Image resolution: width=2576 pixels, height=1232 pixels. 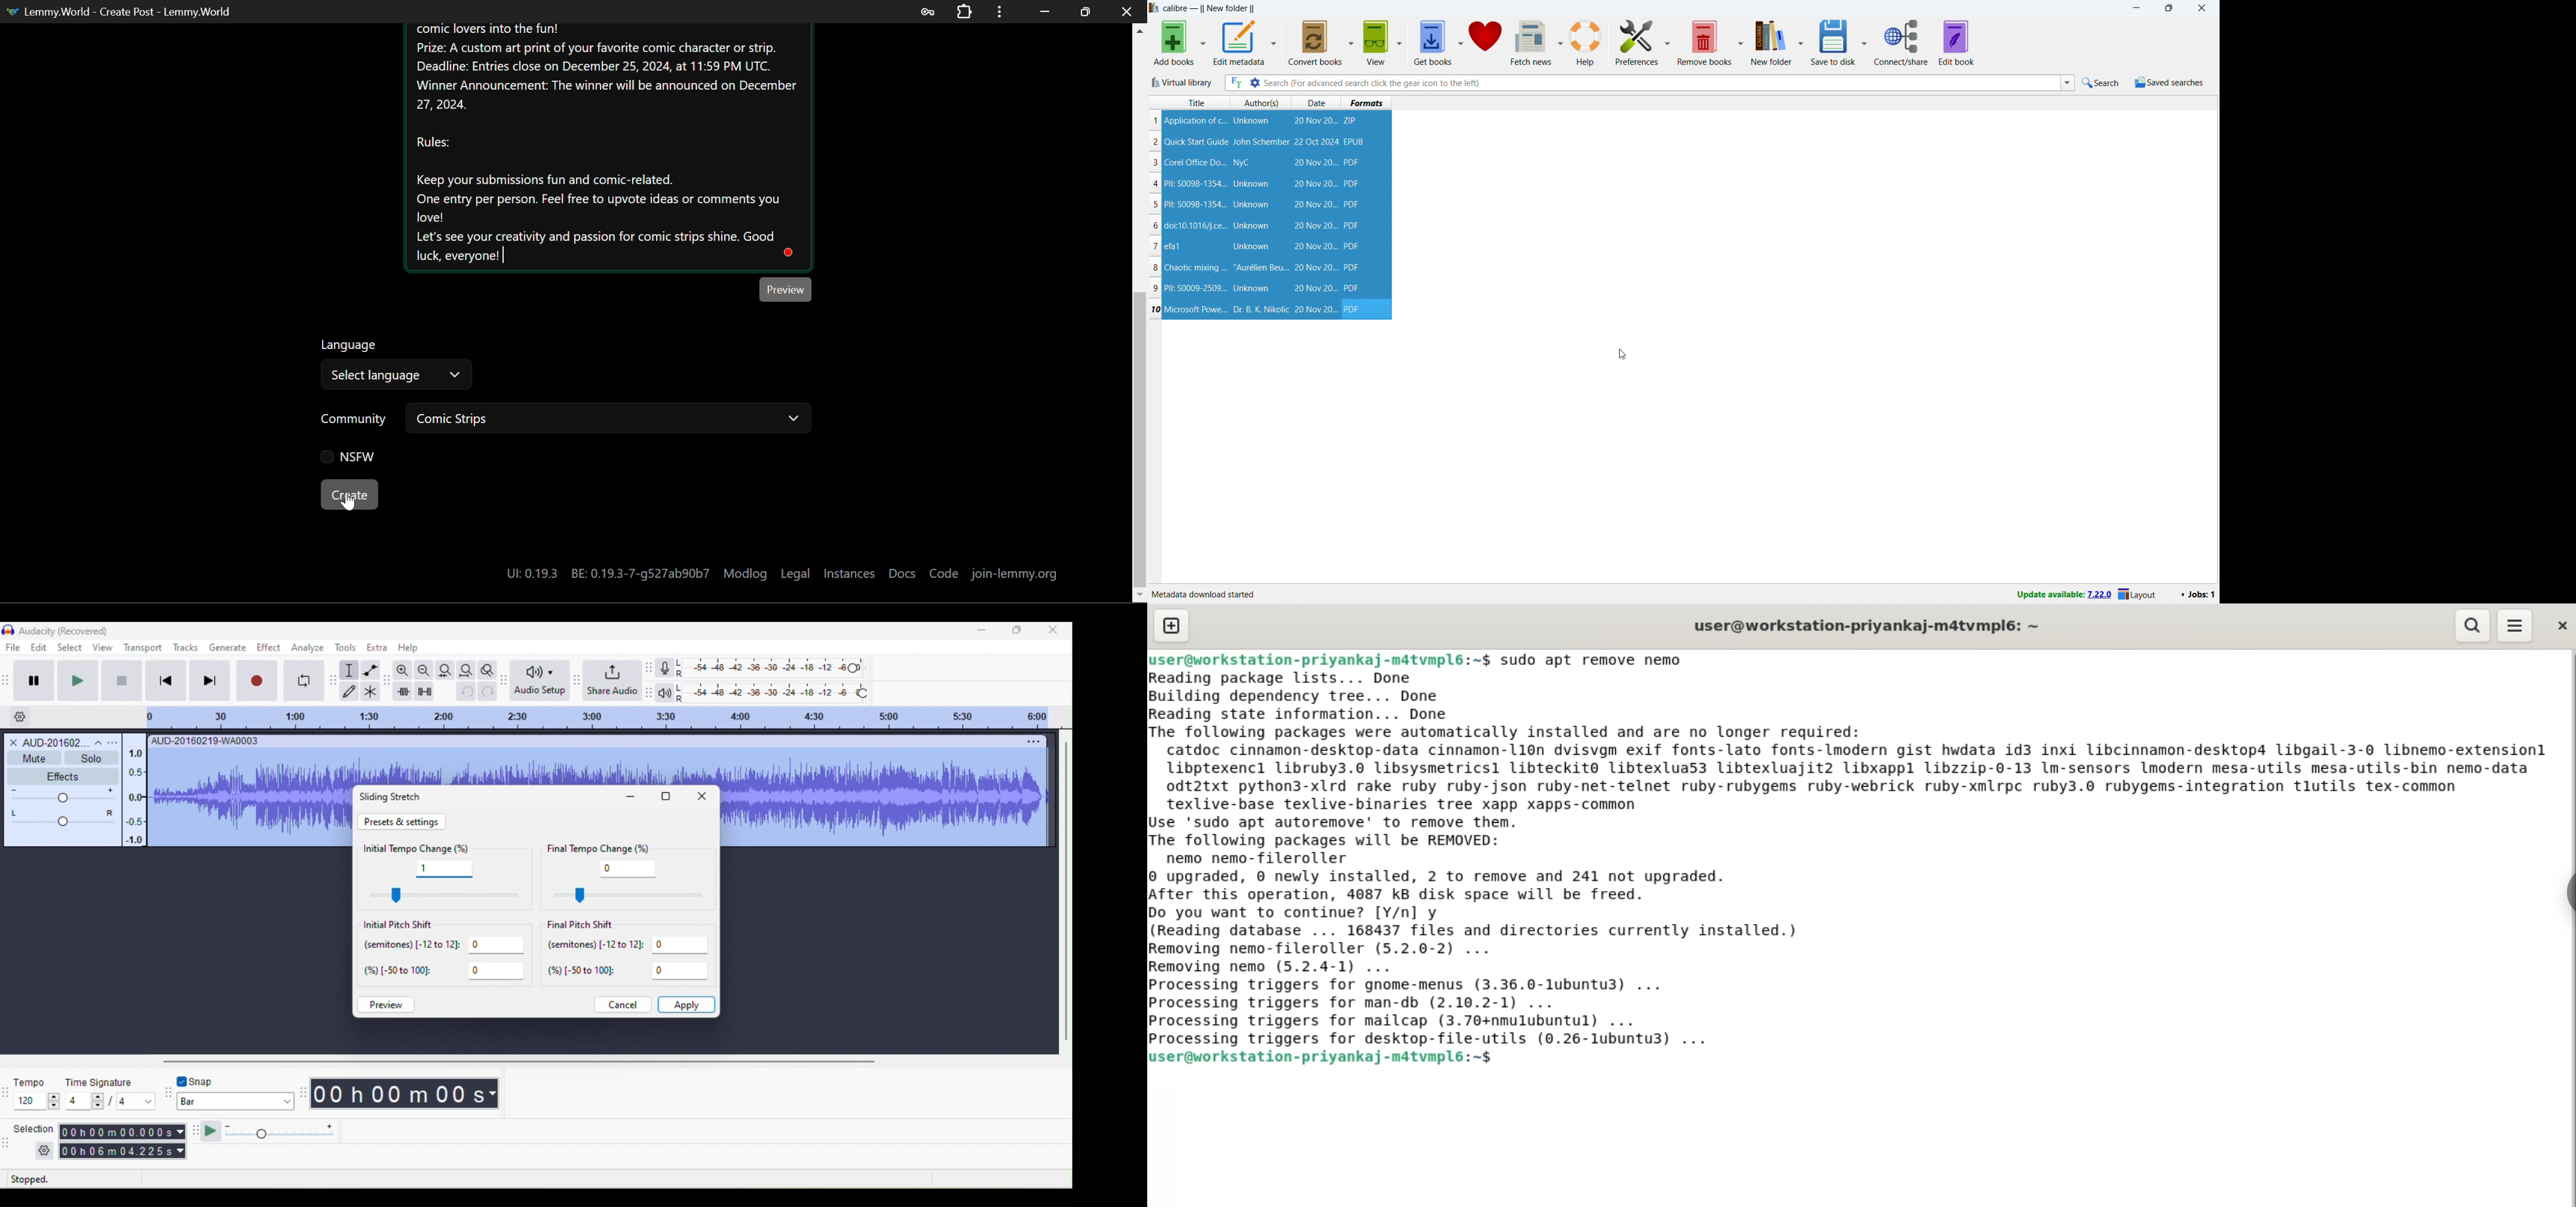 I want to click on 20 Nov 20..., so click(x=1315, y=310).